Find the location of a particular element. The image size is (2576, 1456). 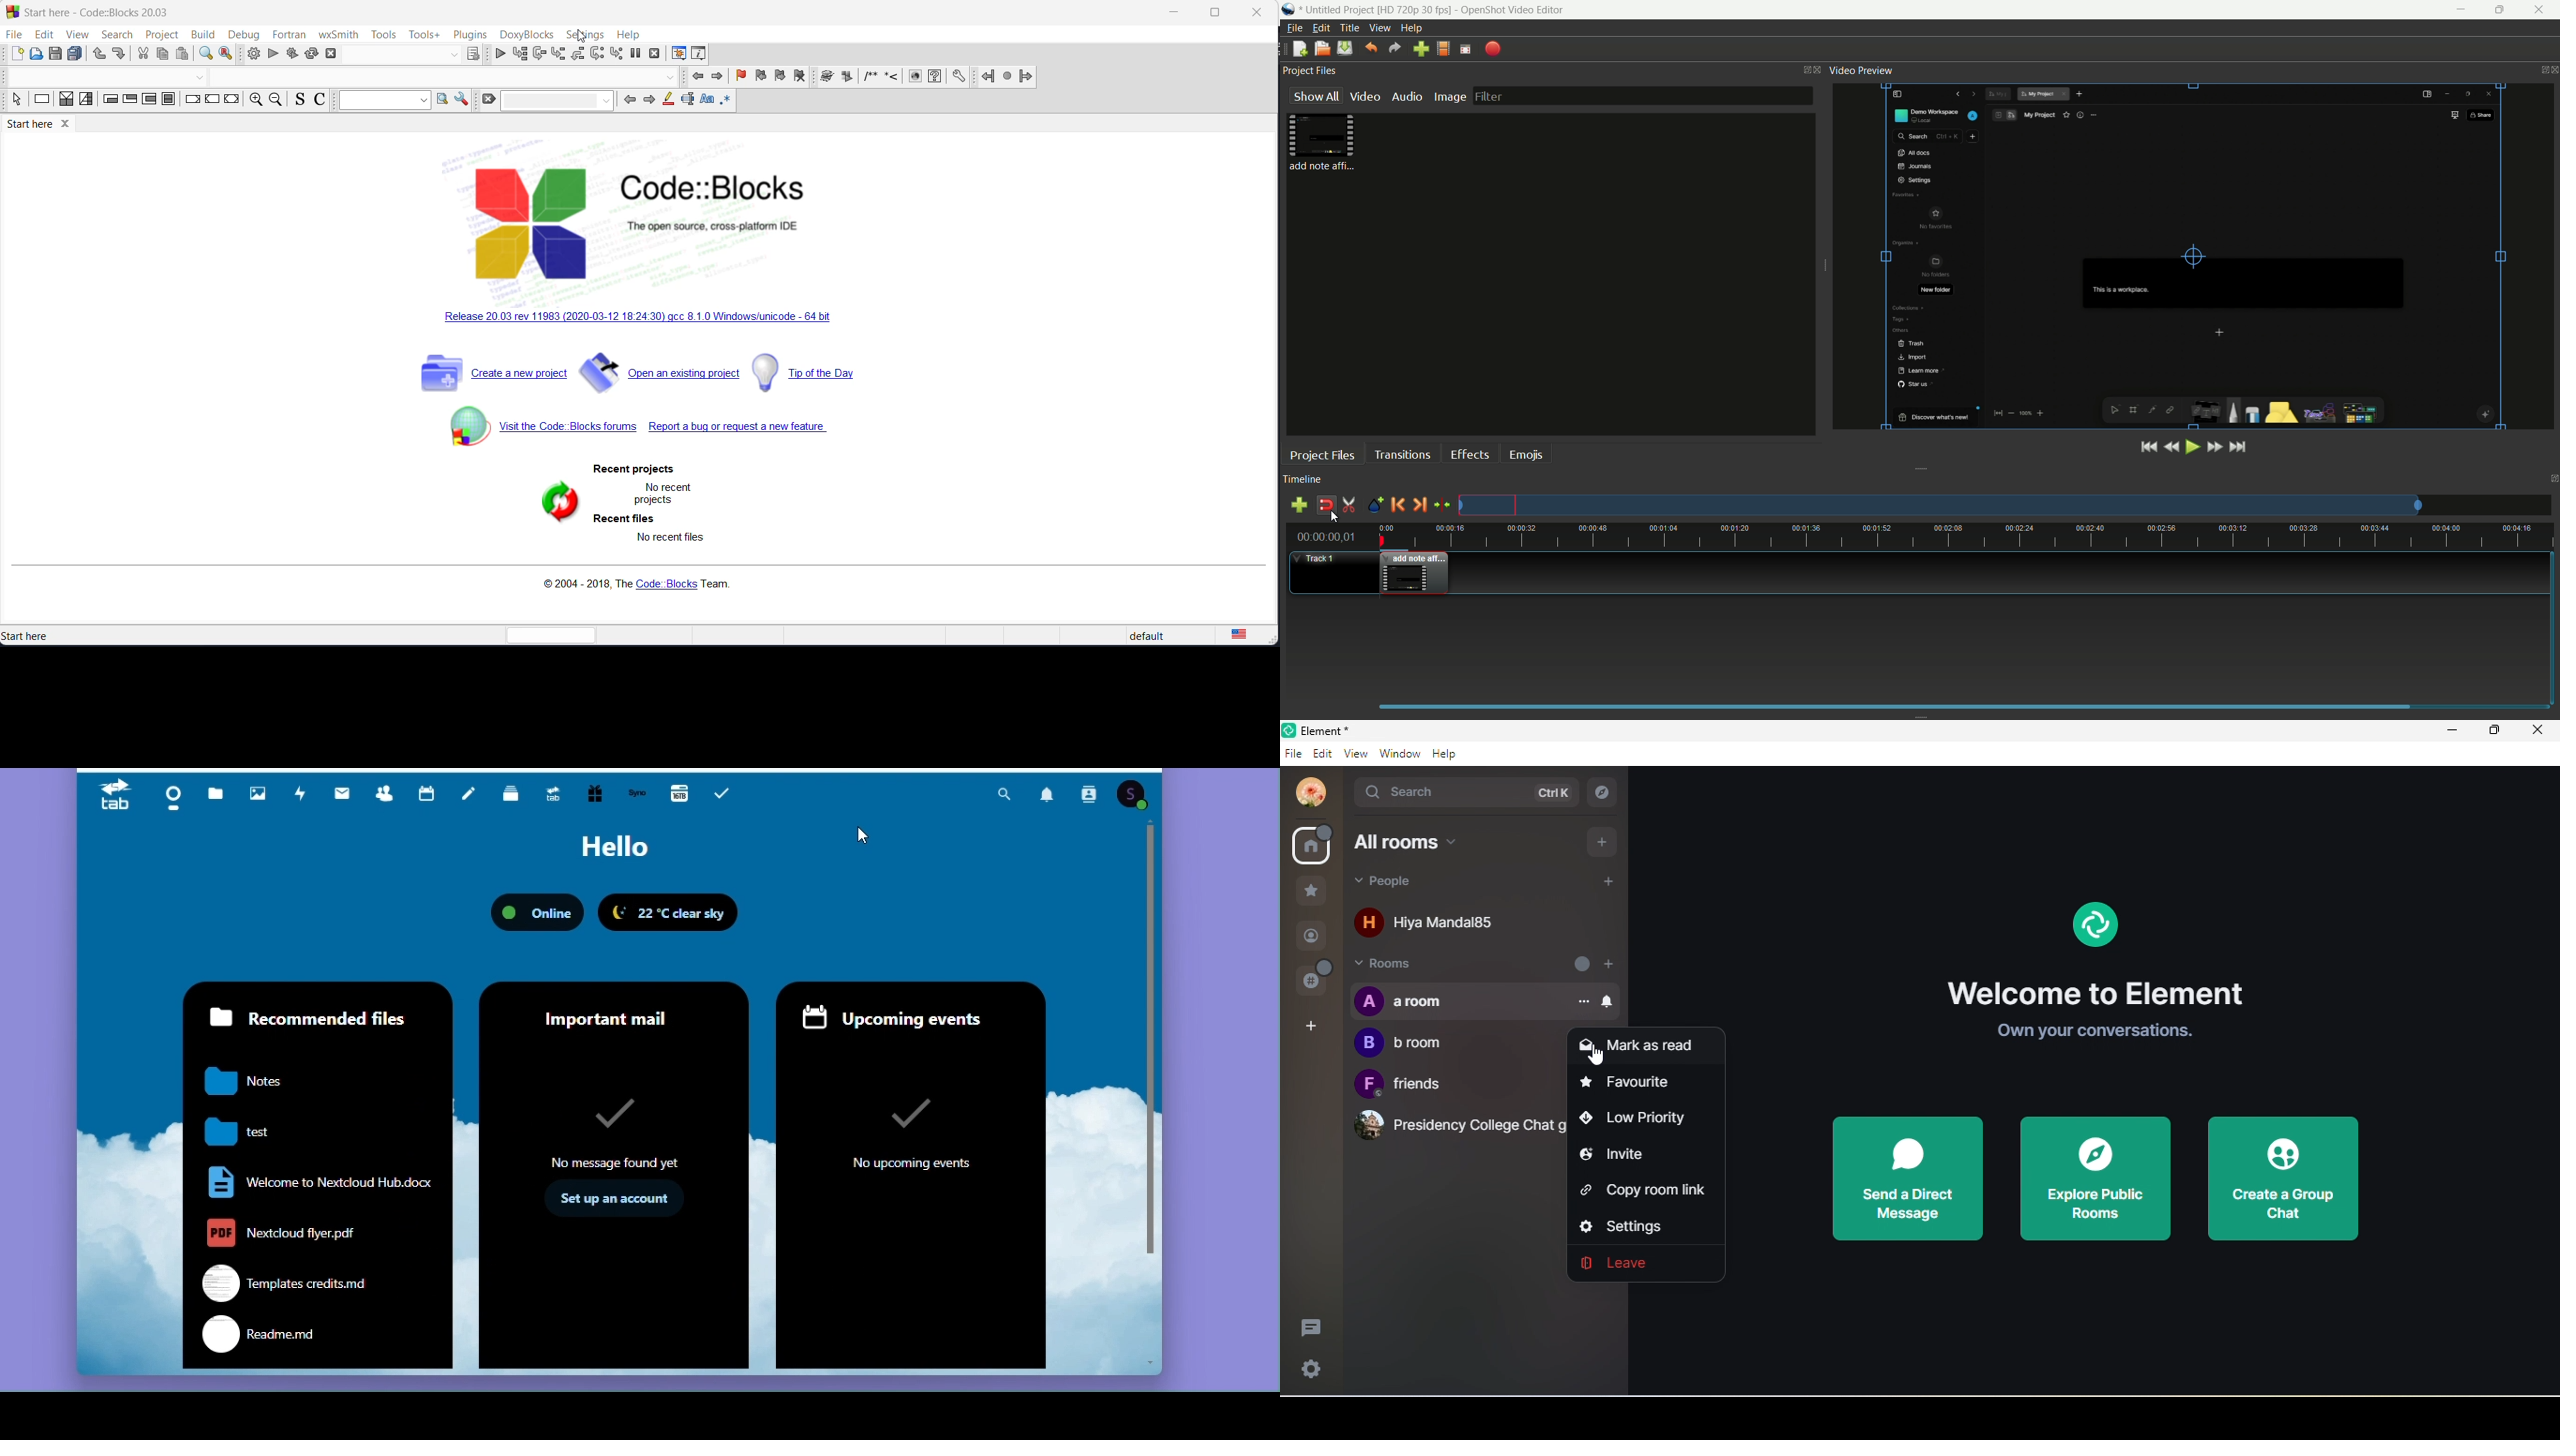

stop debugging is located at coordinates (656, 54).